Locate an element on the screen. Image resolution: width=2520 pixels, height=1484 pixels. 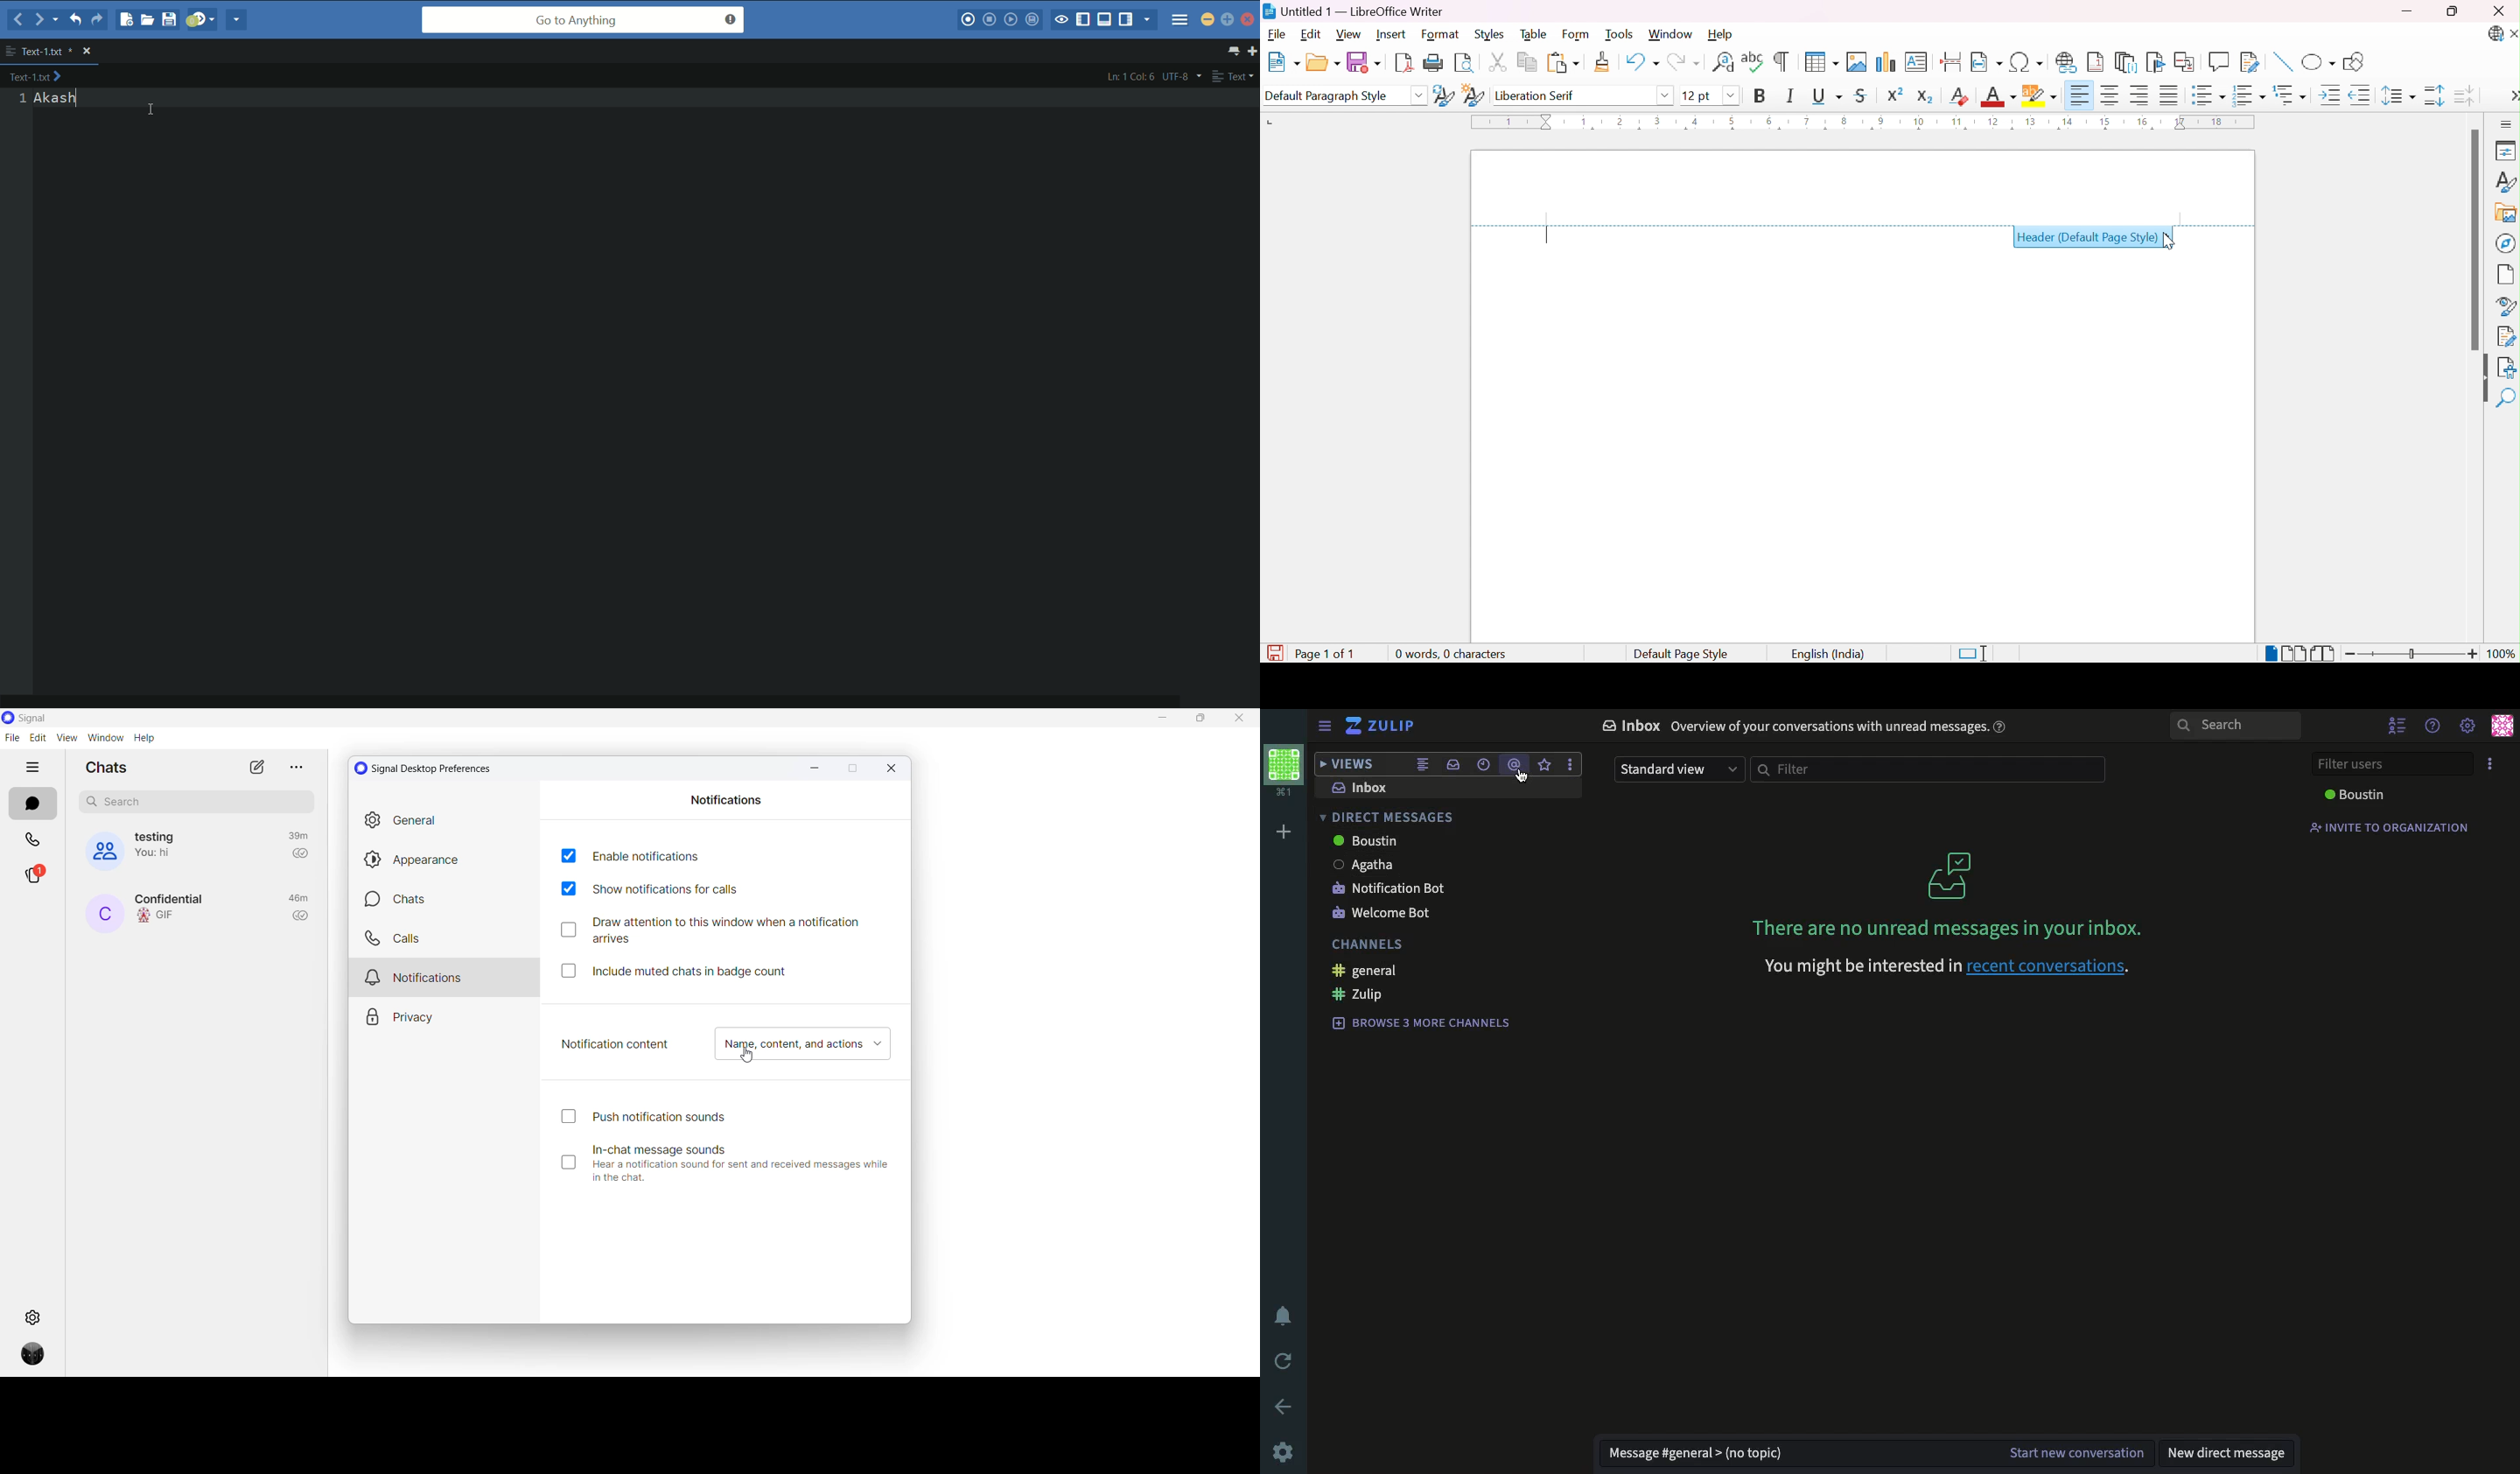
Scroll bar is located at coordinates (2475, 239).